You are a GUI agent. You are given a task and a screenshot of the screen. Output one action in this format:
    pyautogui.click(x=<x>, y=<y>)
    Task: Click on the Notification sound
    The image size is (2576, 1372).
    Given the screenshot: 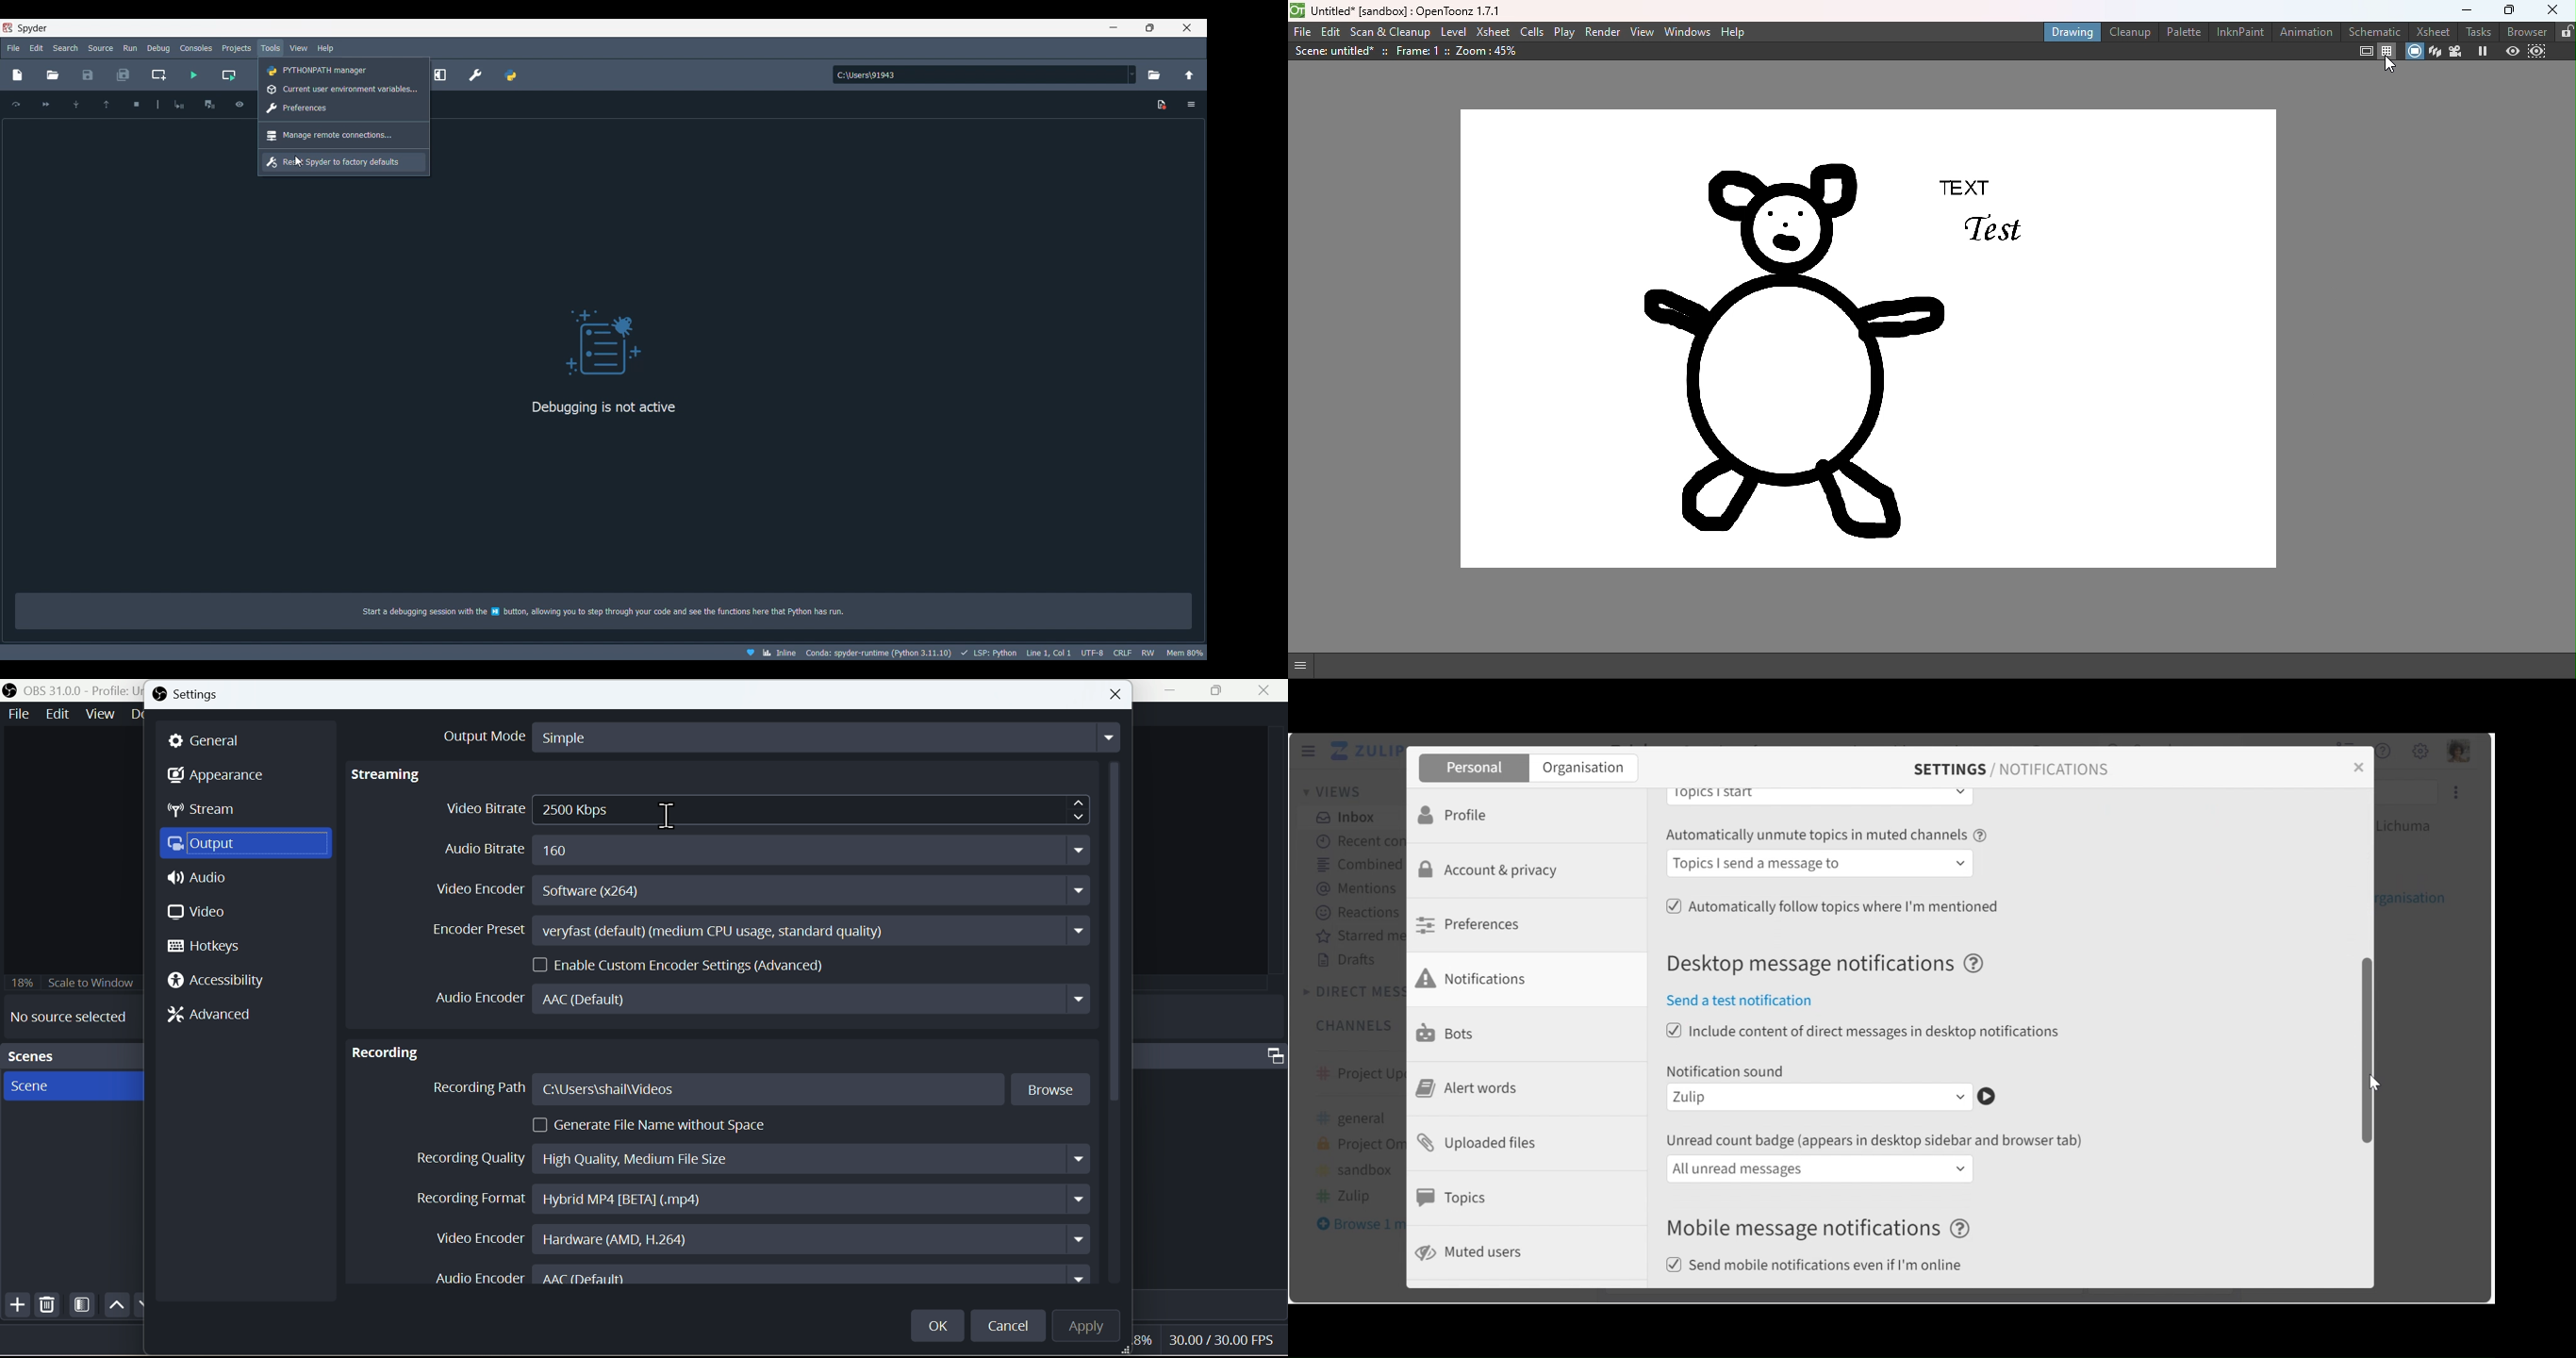 What is the action you would take?
    pyautogui.click(x=1727, y=1071)
    